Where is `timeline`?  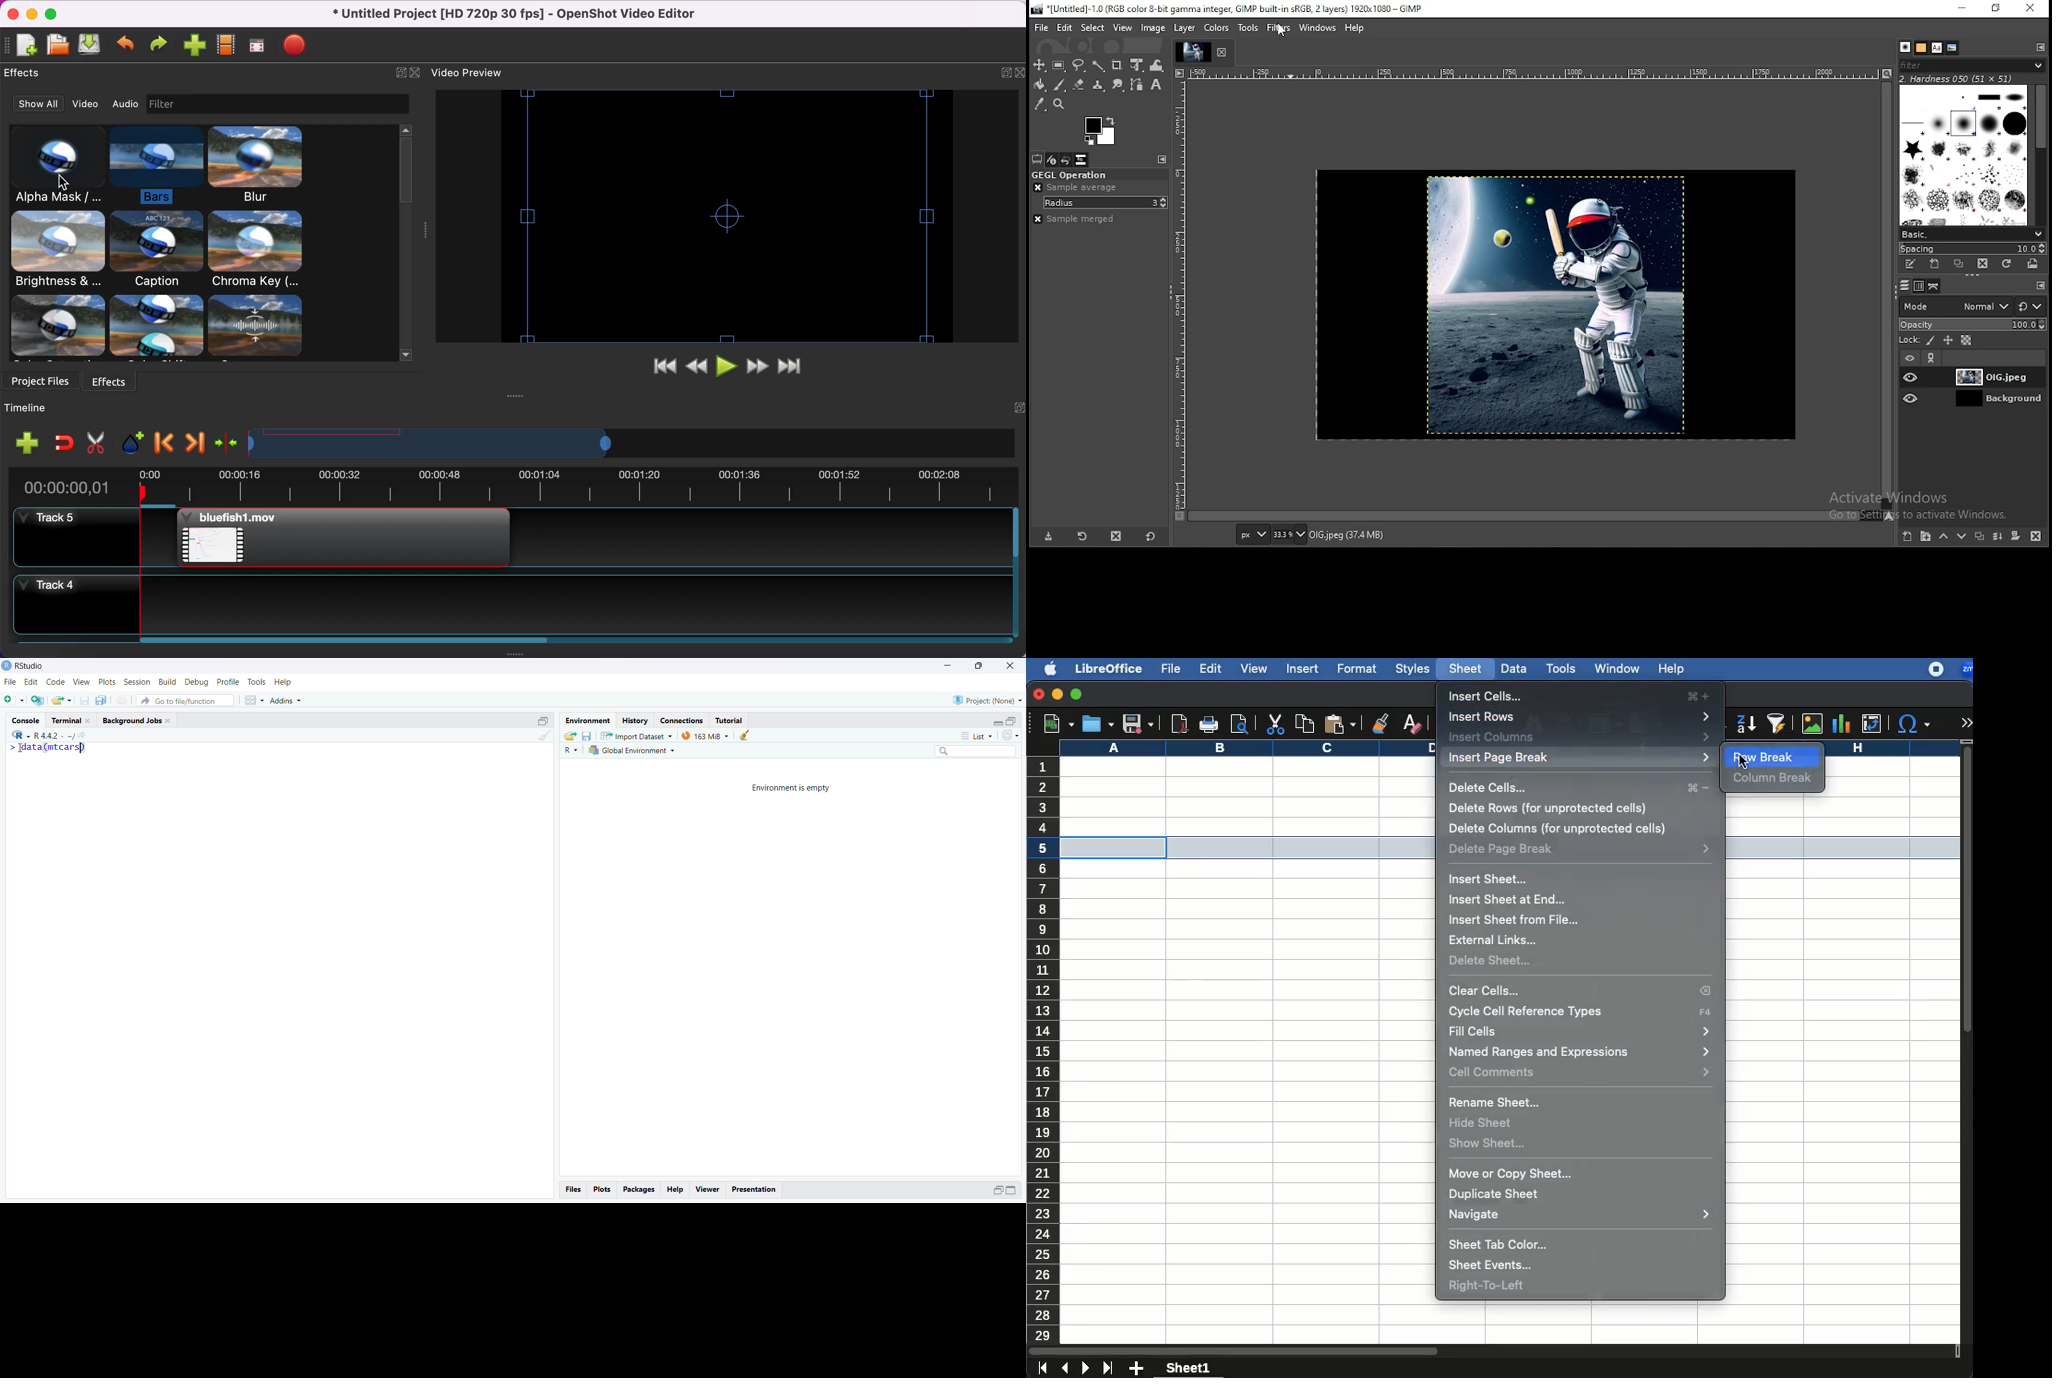 timeline is located at coordinates (45, 410).